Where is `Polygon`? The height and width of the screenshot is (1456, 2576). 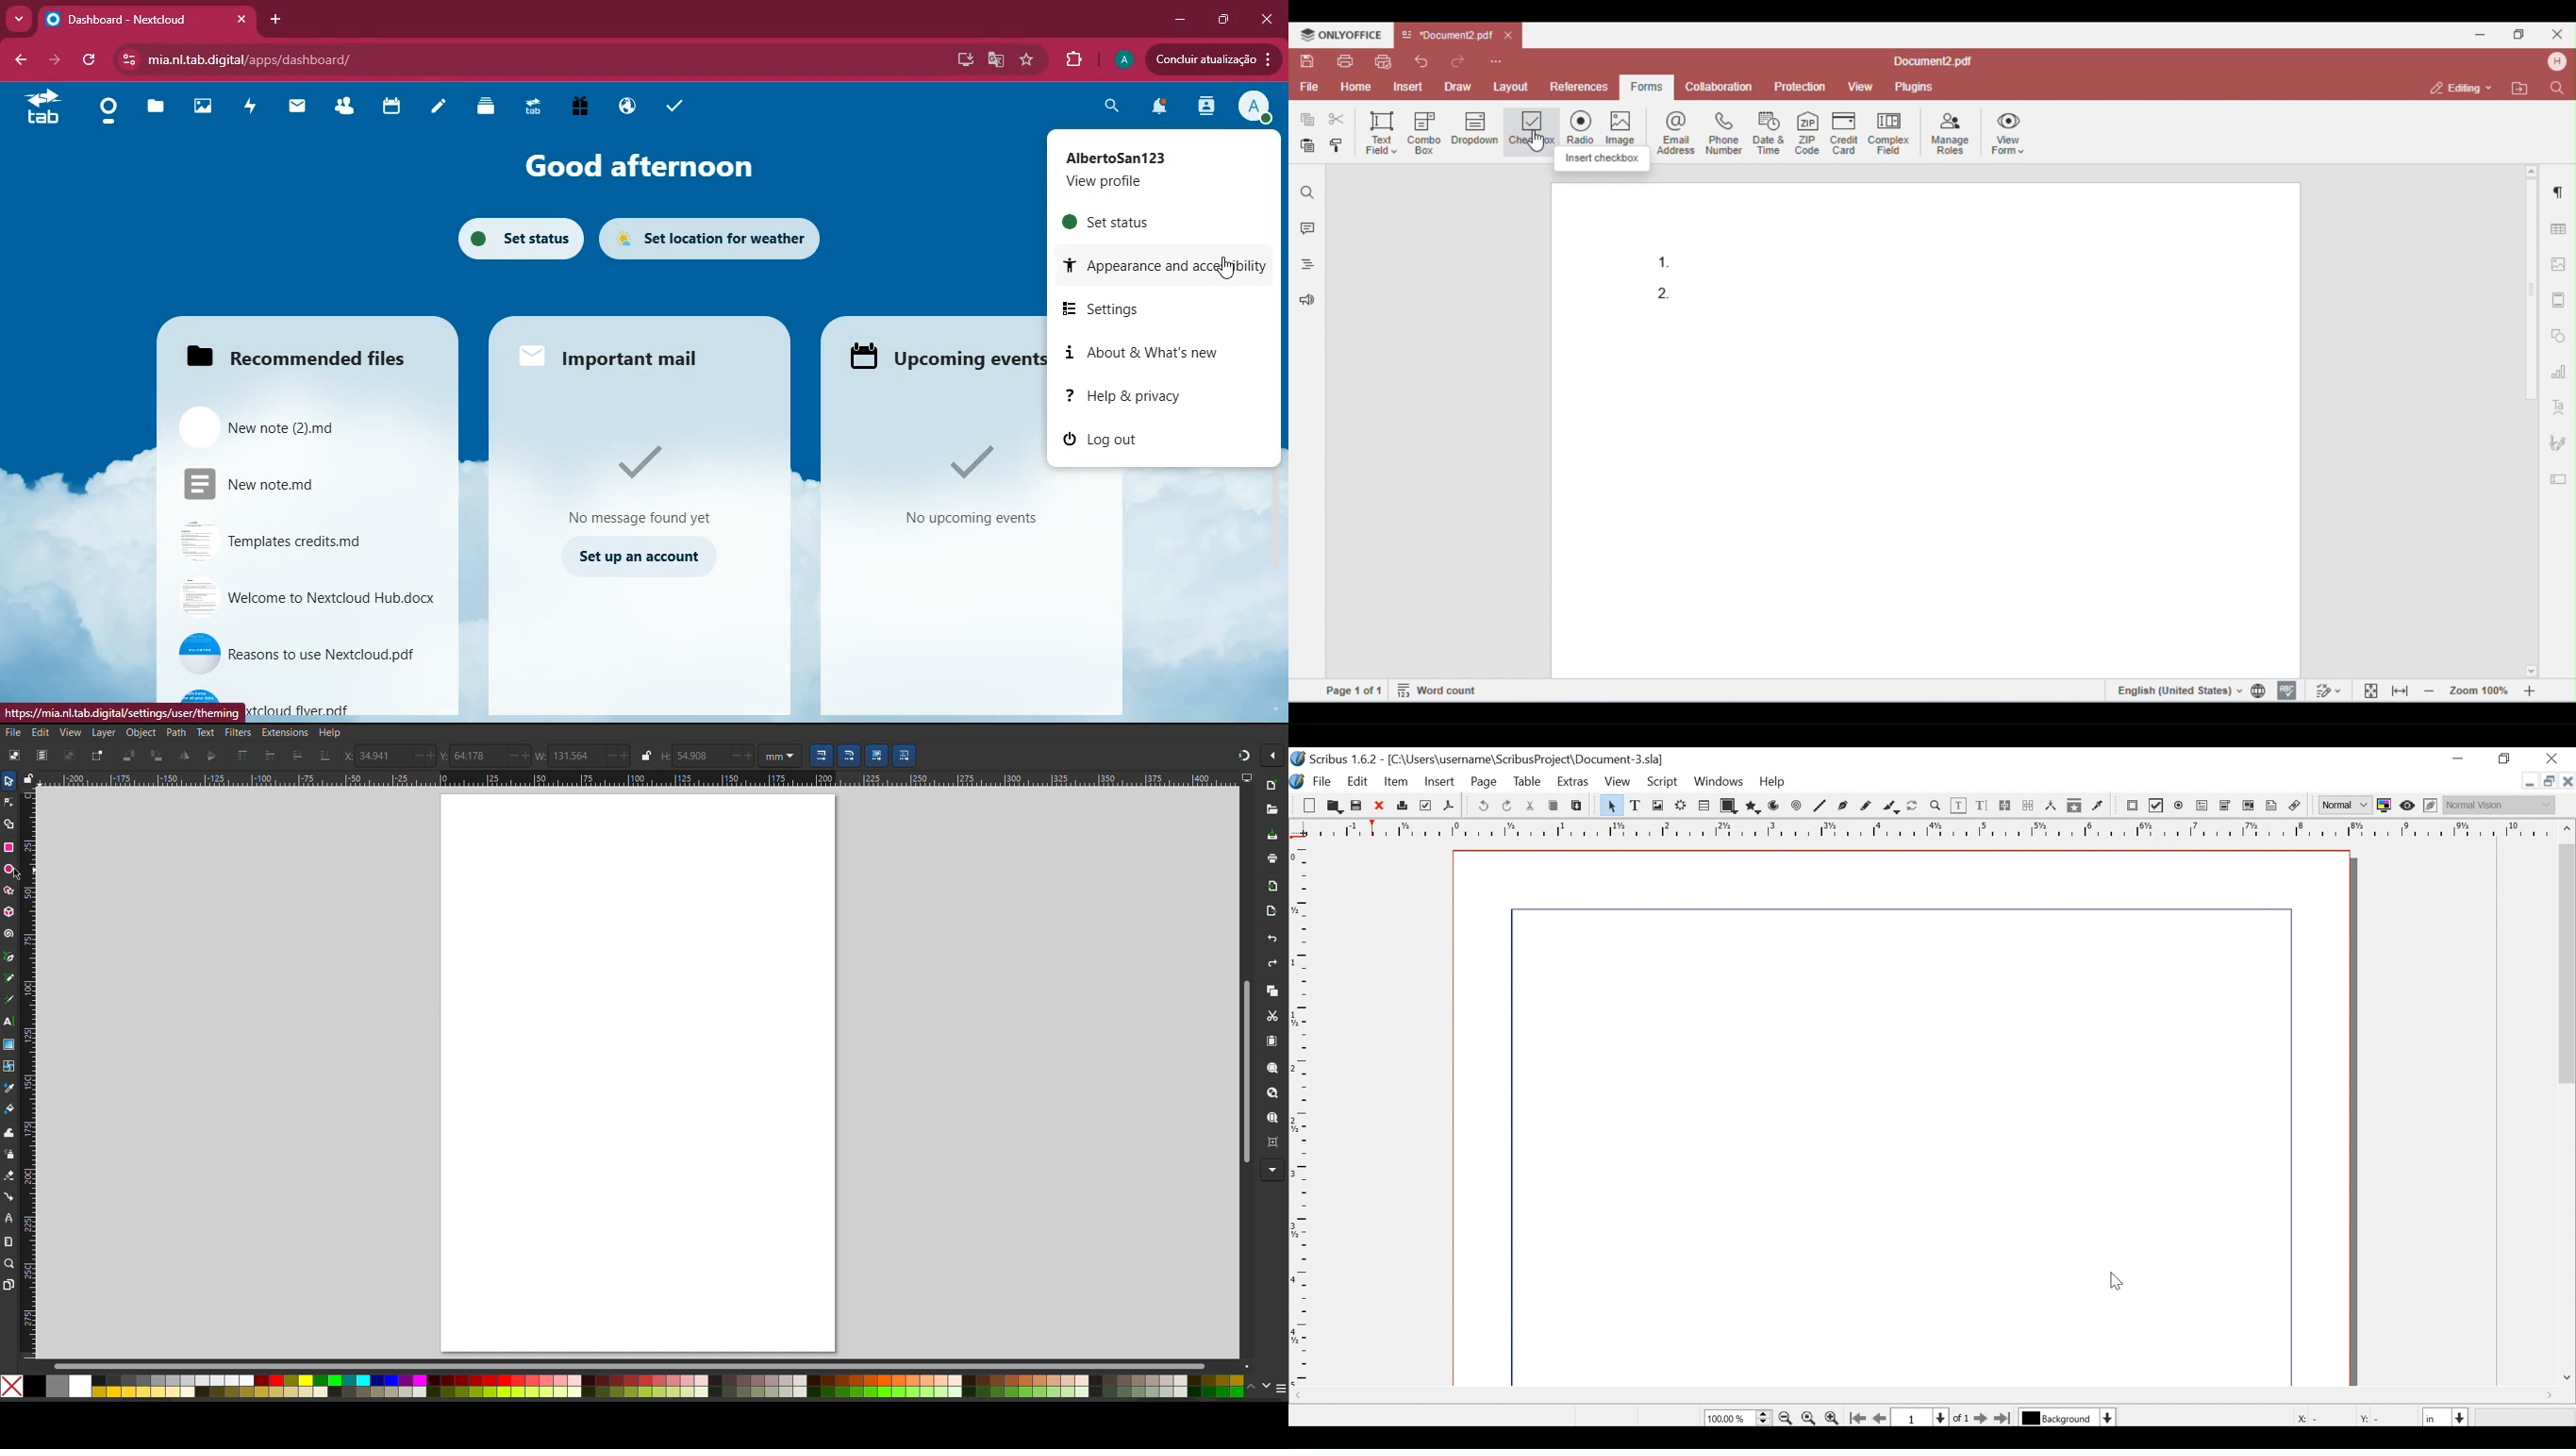 Polygon is located at coordinates (1752, 807).